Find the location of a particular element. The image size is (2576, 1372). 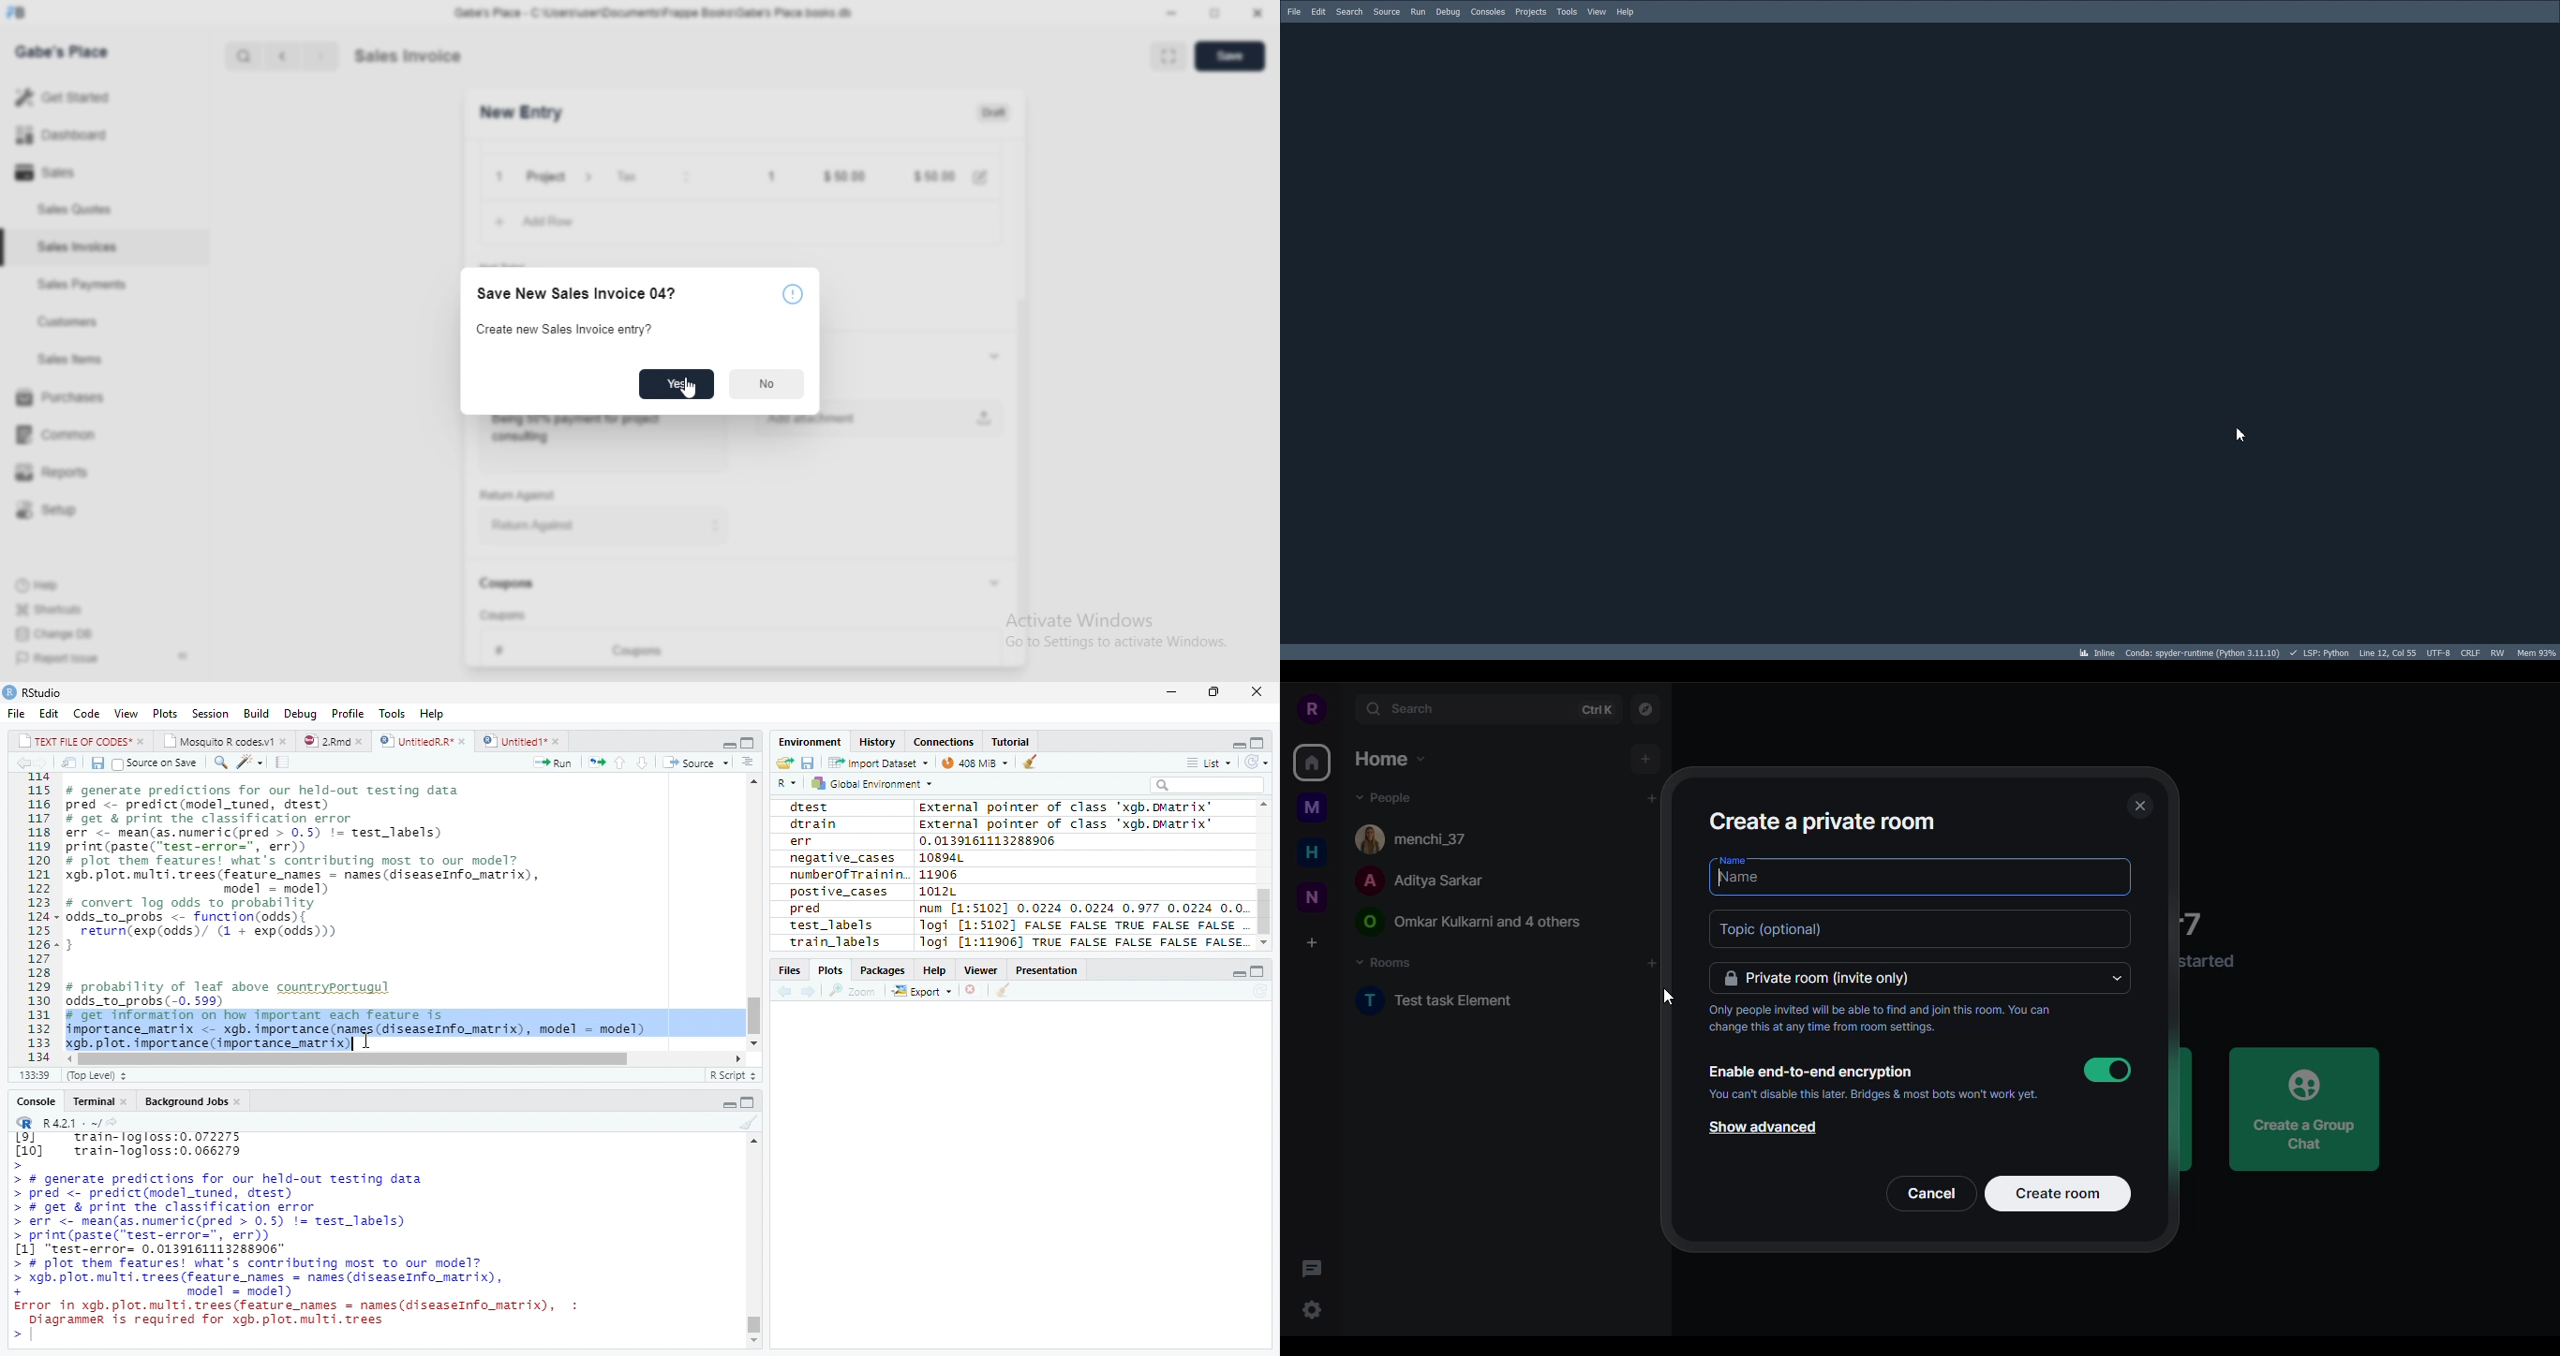

Save is located at coordinates (95, 762).